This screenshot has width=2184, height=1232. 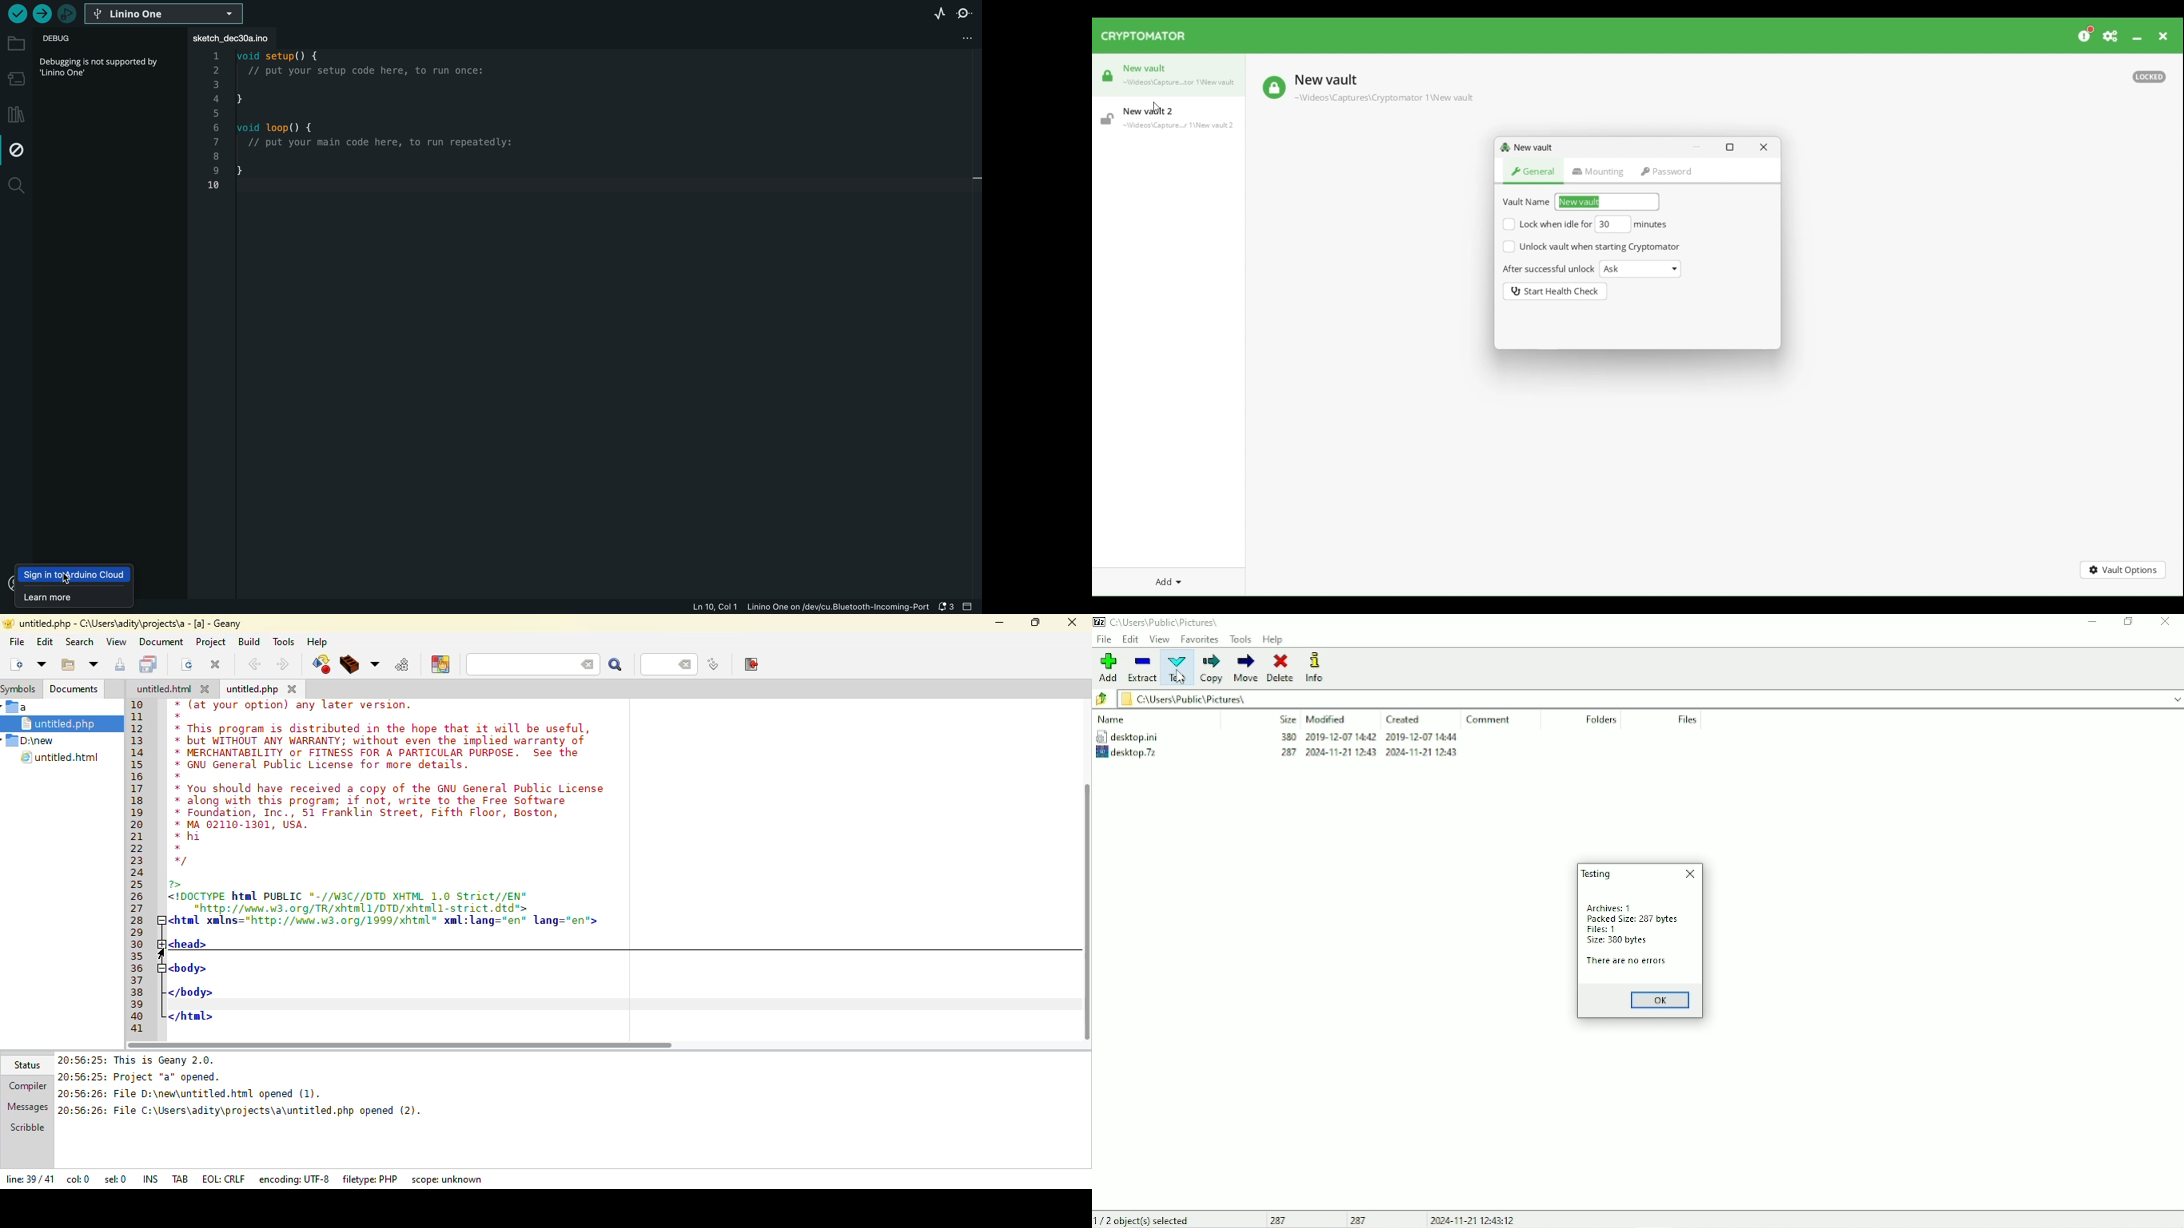 What do you see at coordinates (223, 1178) in the screenshot?
I see `eol: crlf` at bounding box center [223, 1178].